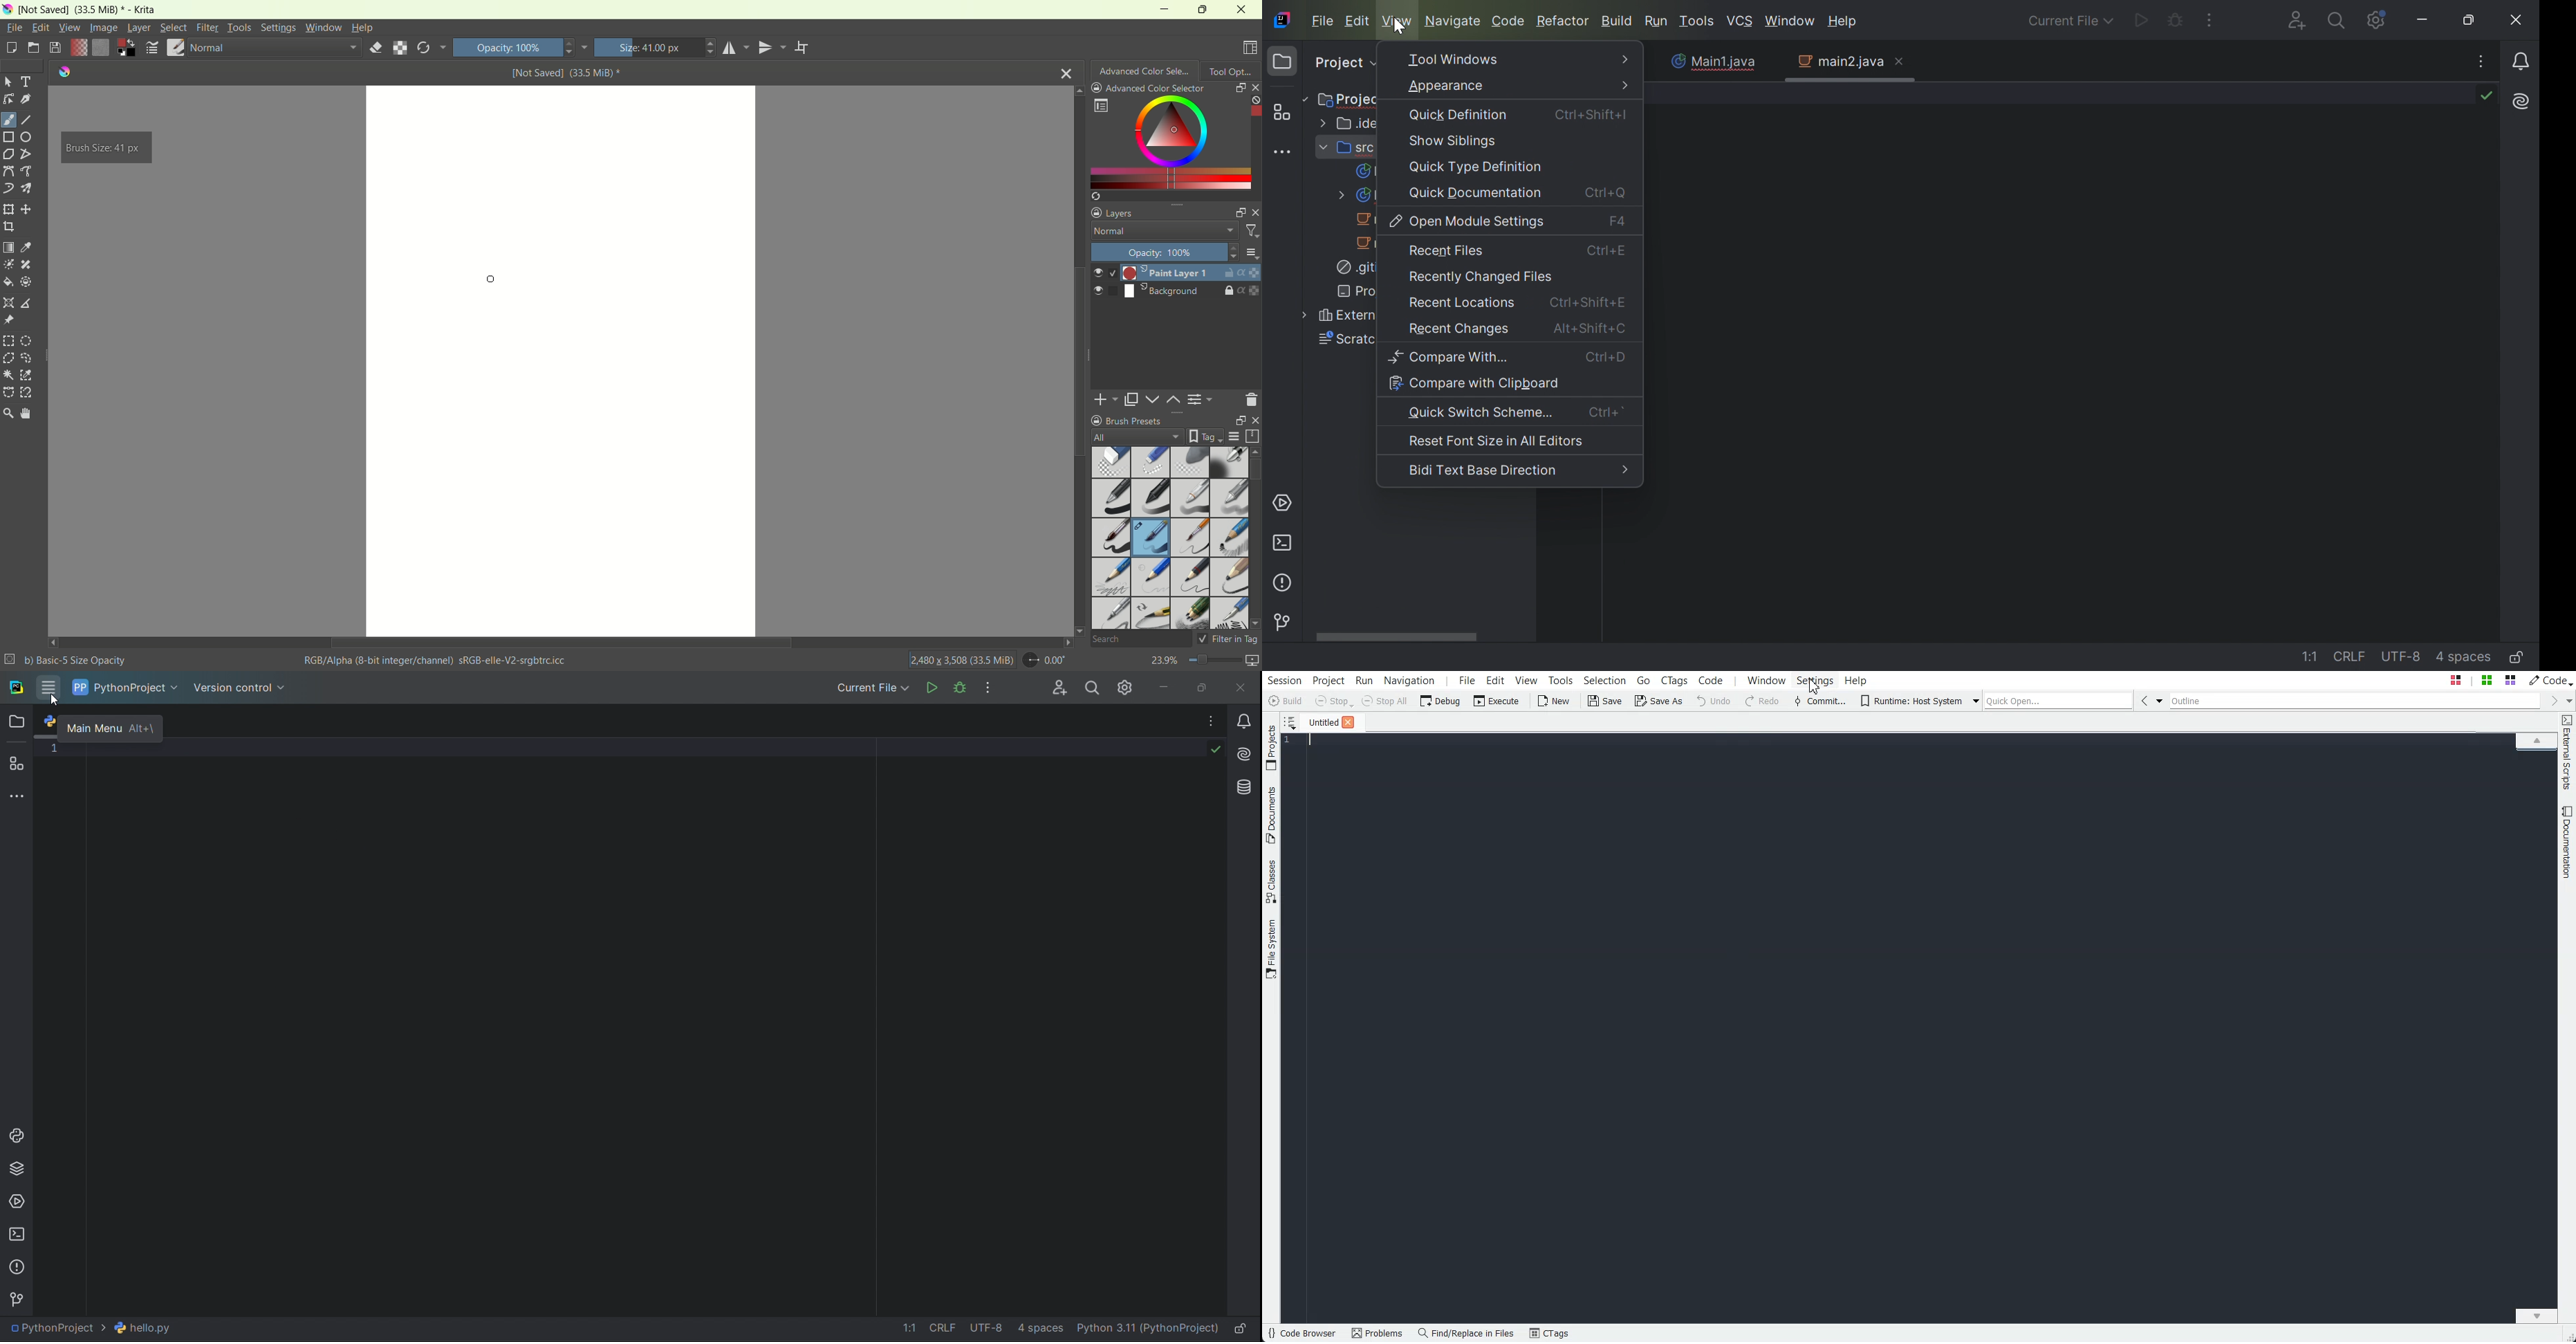 Image resolution: width=2576 pixels, height=1344 pixels. What do you see at coordinates (139, 29) in the screenshot?
I see `layer` at bounding box center [139, 29].